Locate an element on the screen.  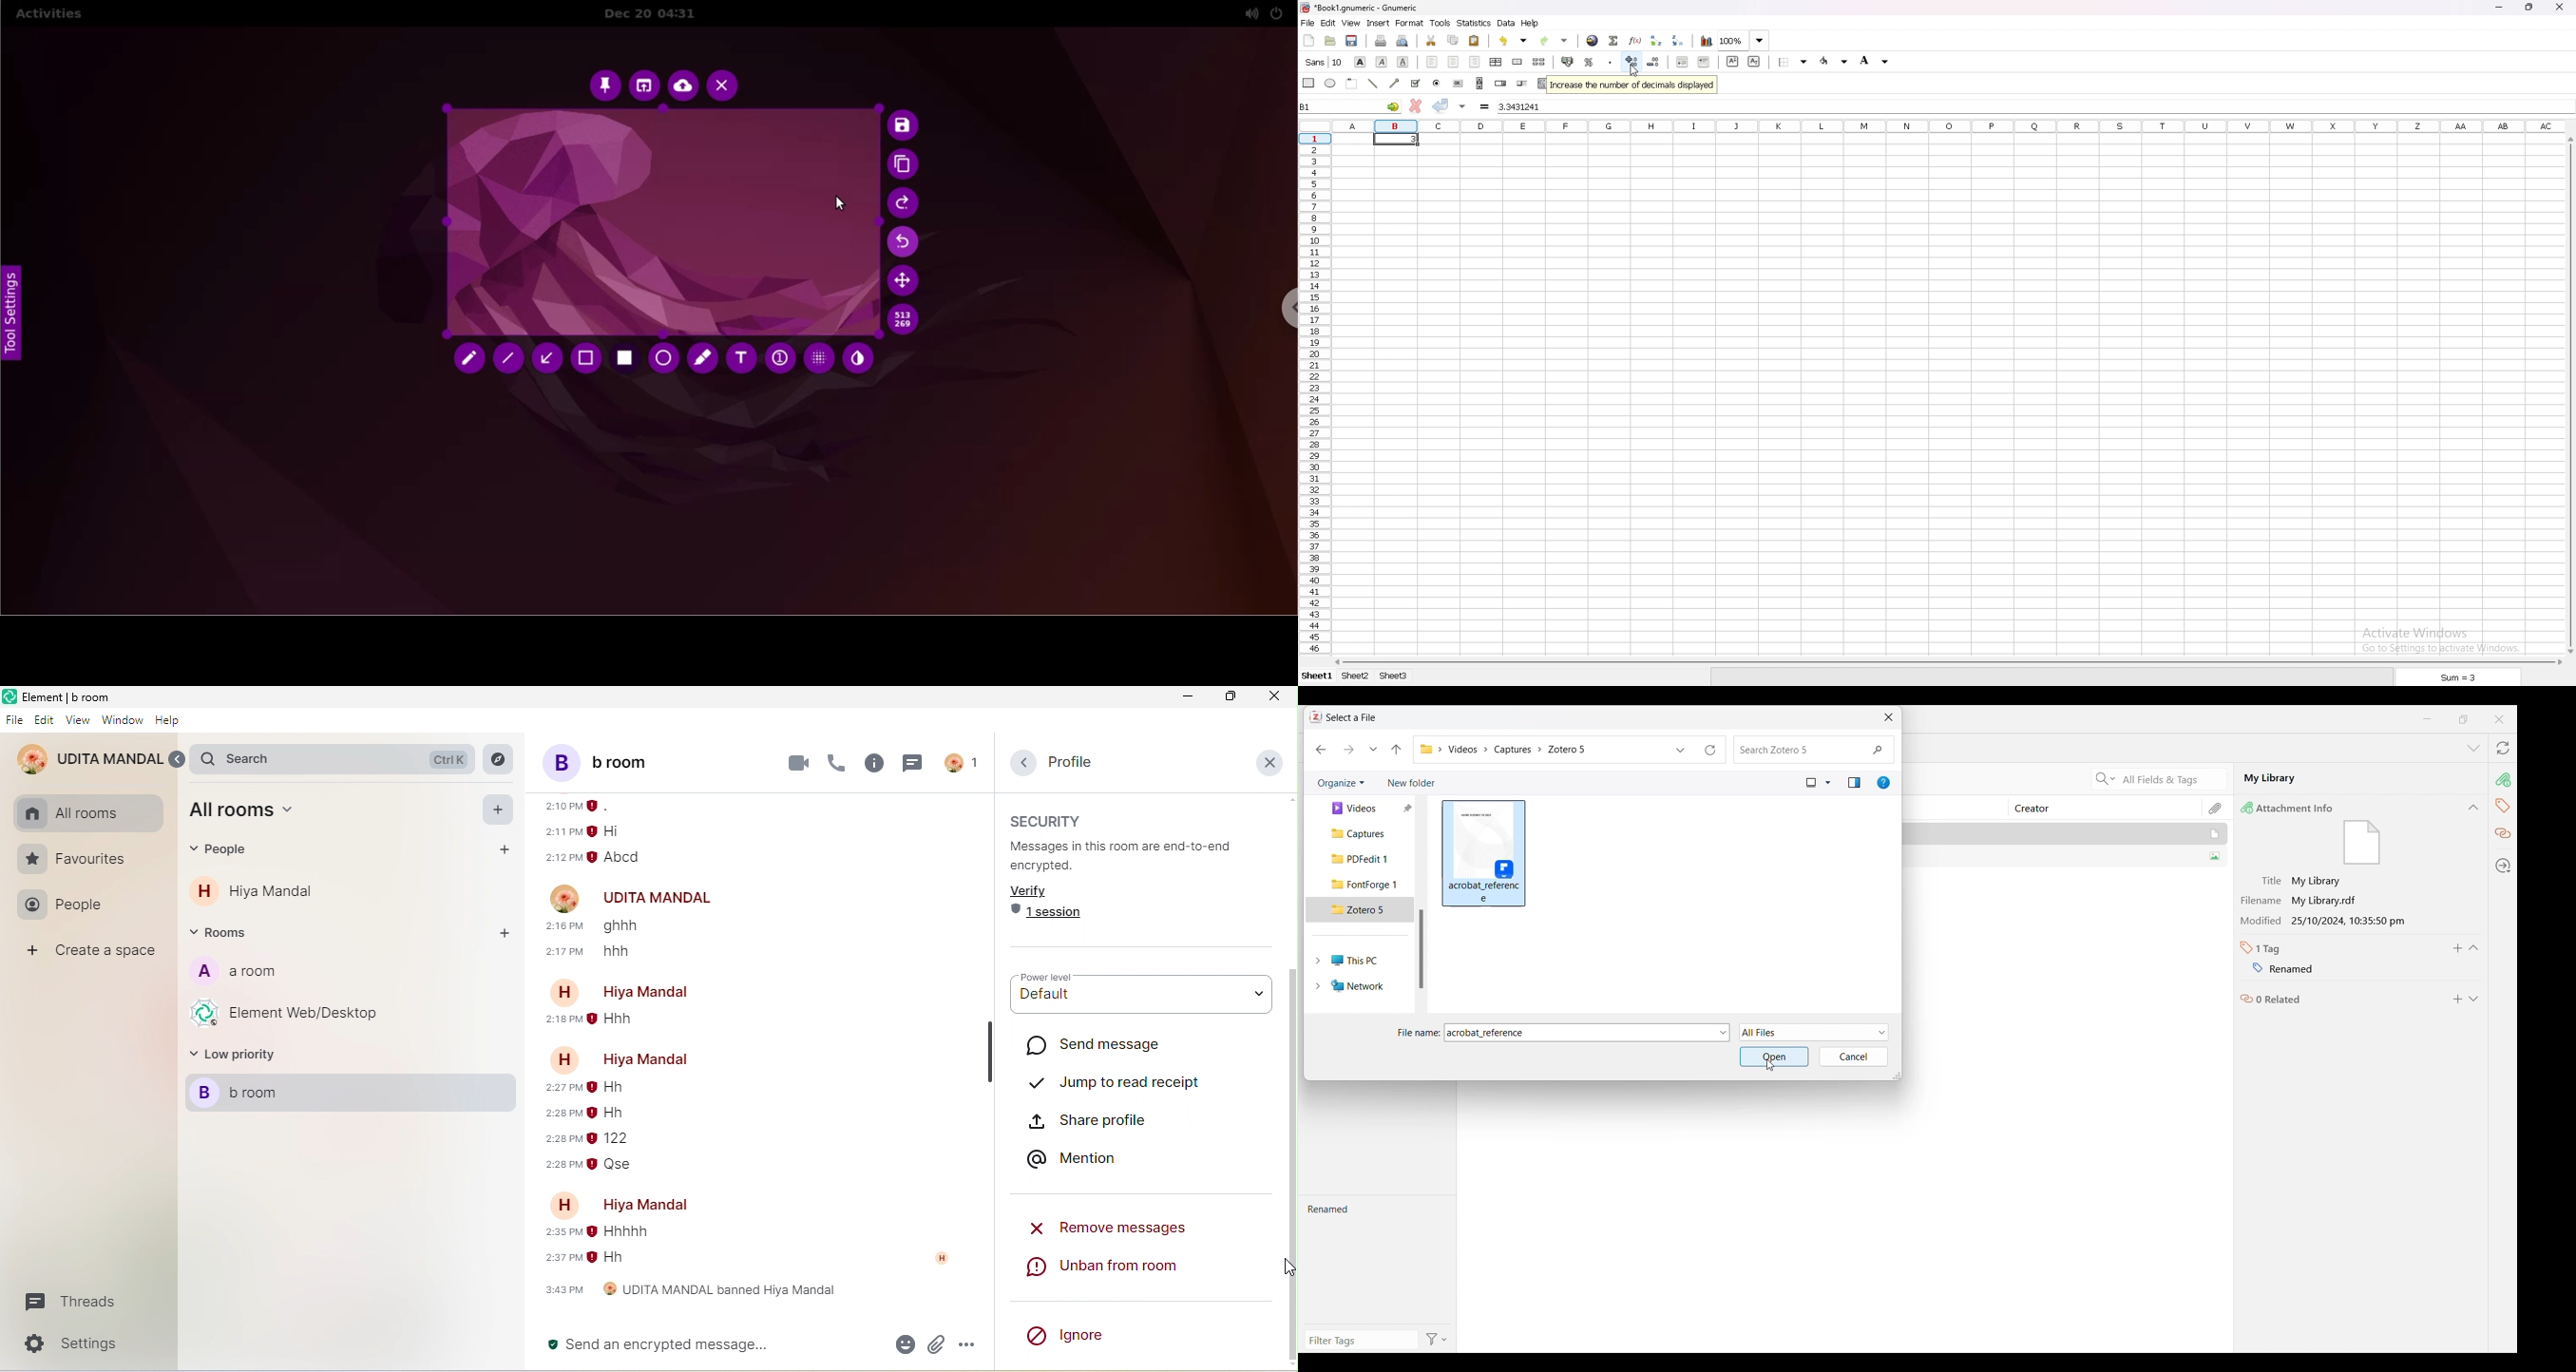
security is located at coordinates (1052, 820).